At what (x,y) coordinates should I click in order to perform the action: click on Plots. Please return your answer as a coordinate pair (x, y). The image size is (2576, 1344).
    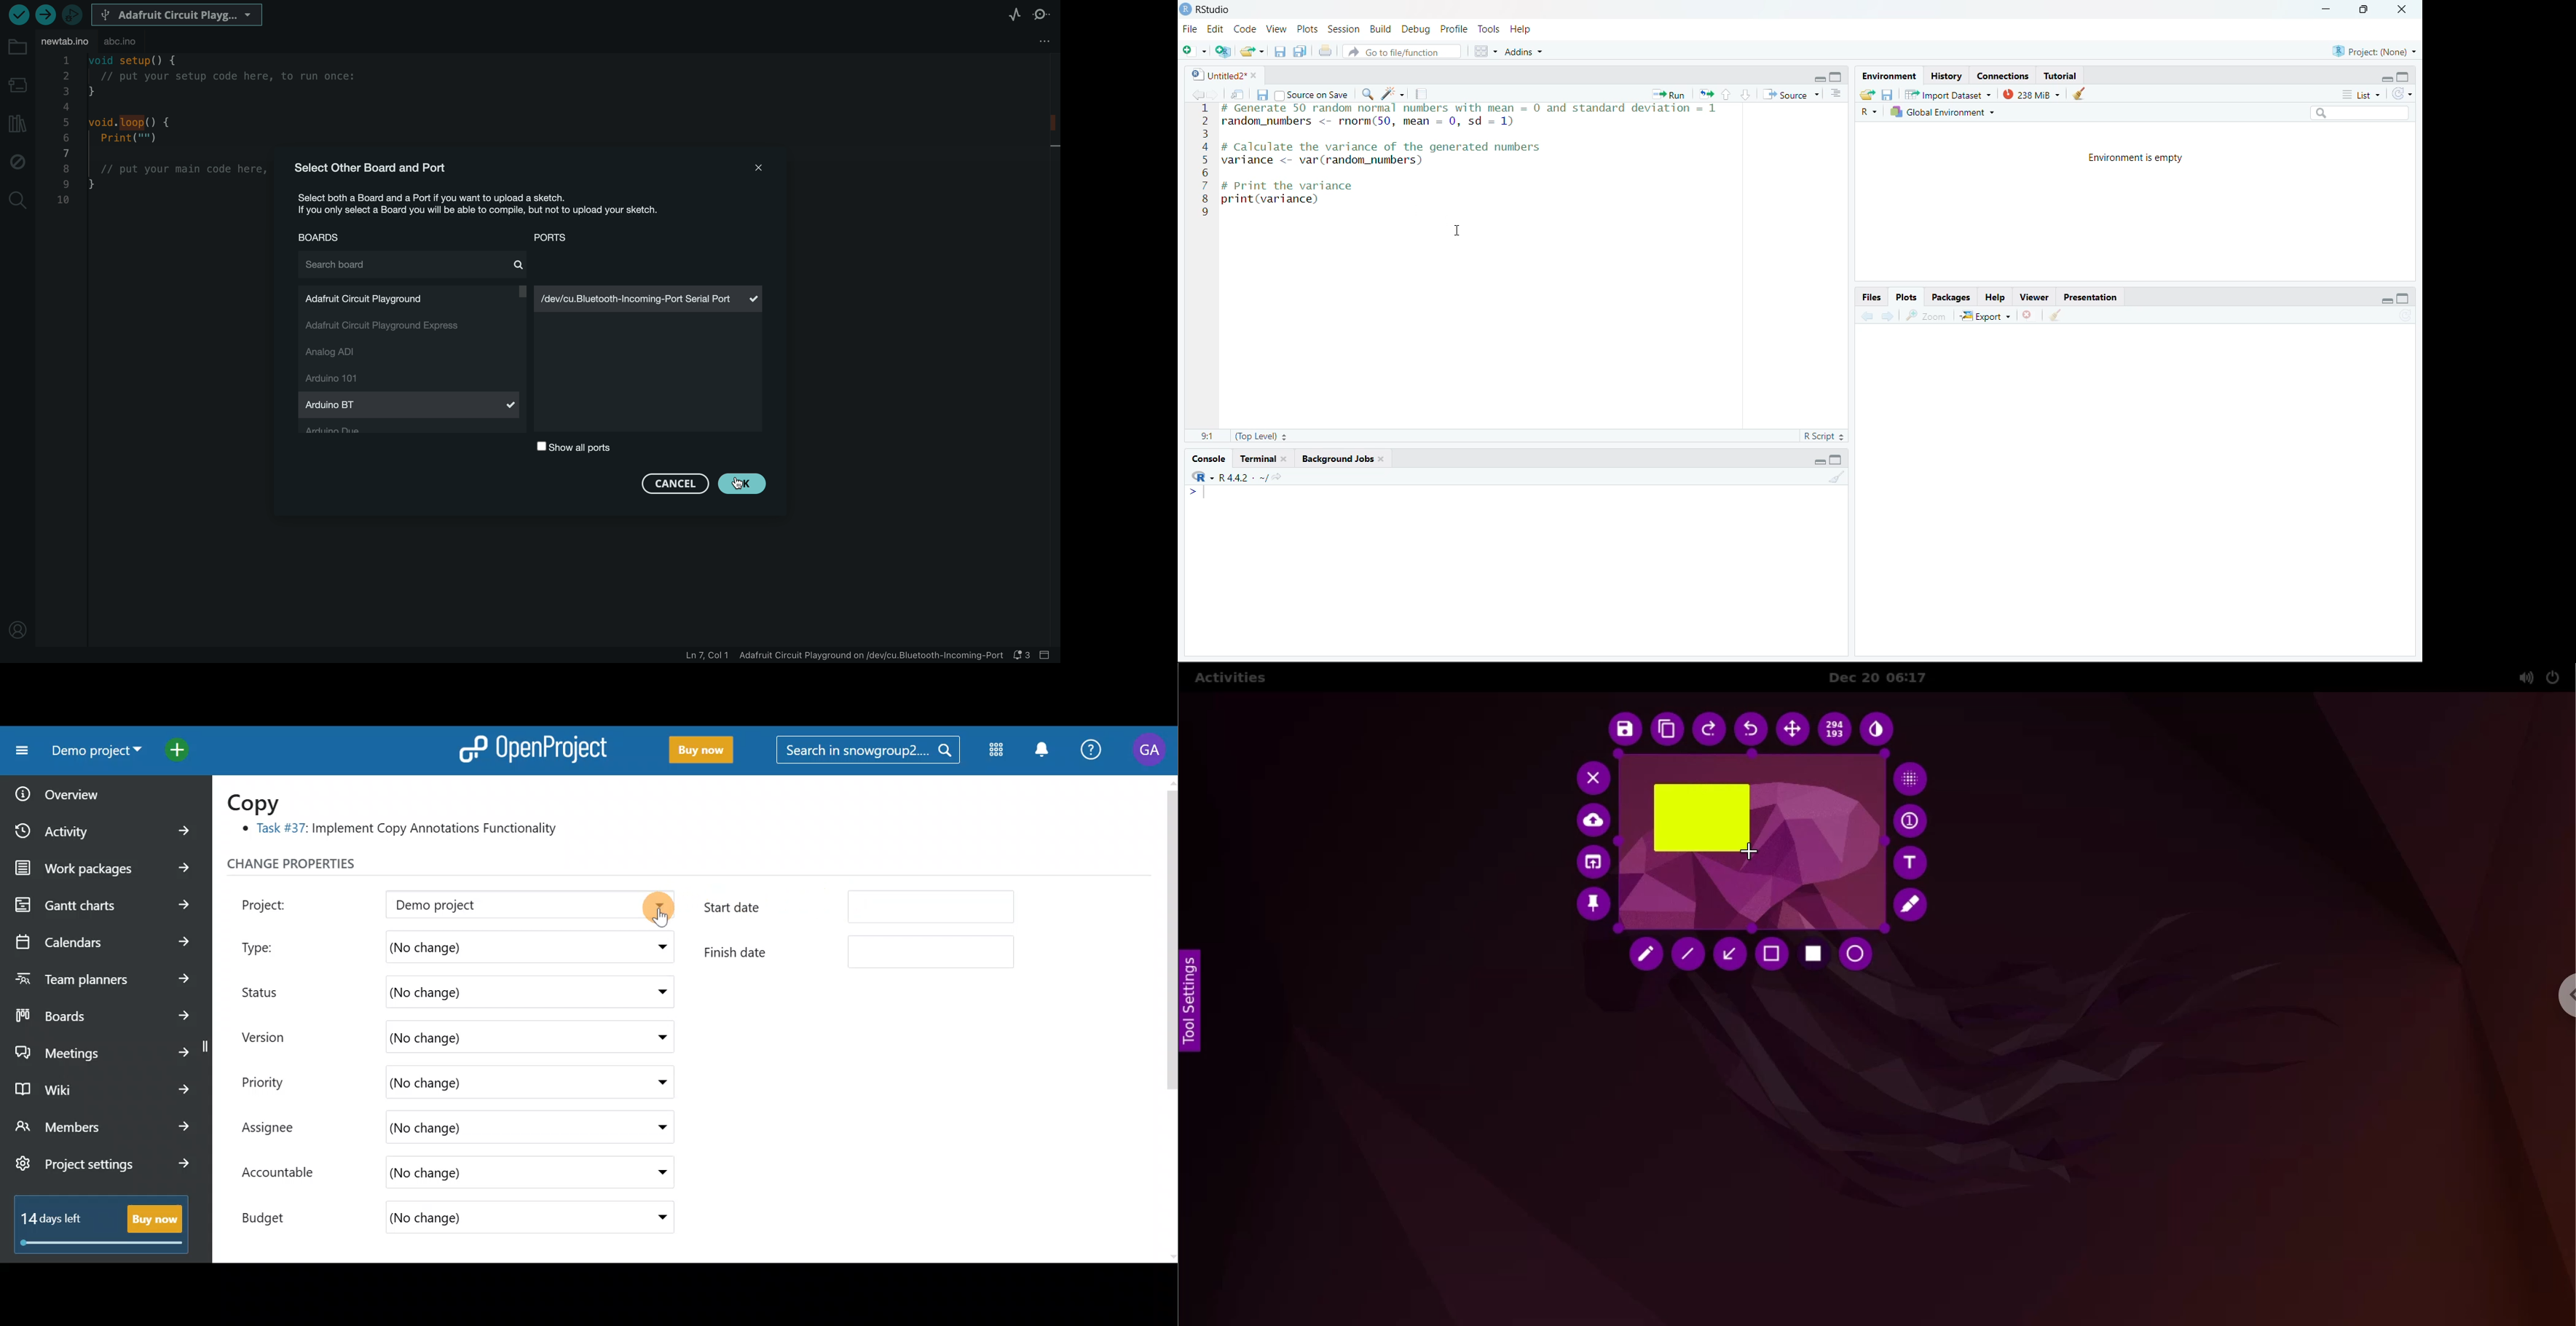
    Looking at the image, I should click on (1307, 29).